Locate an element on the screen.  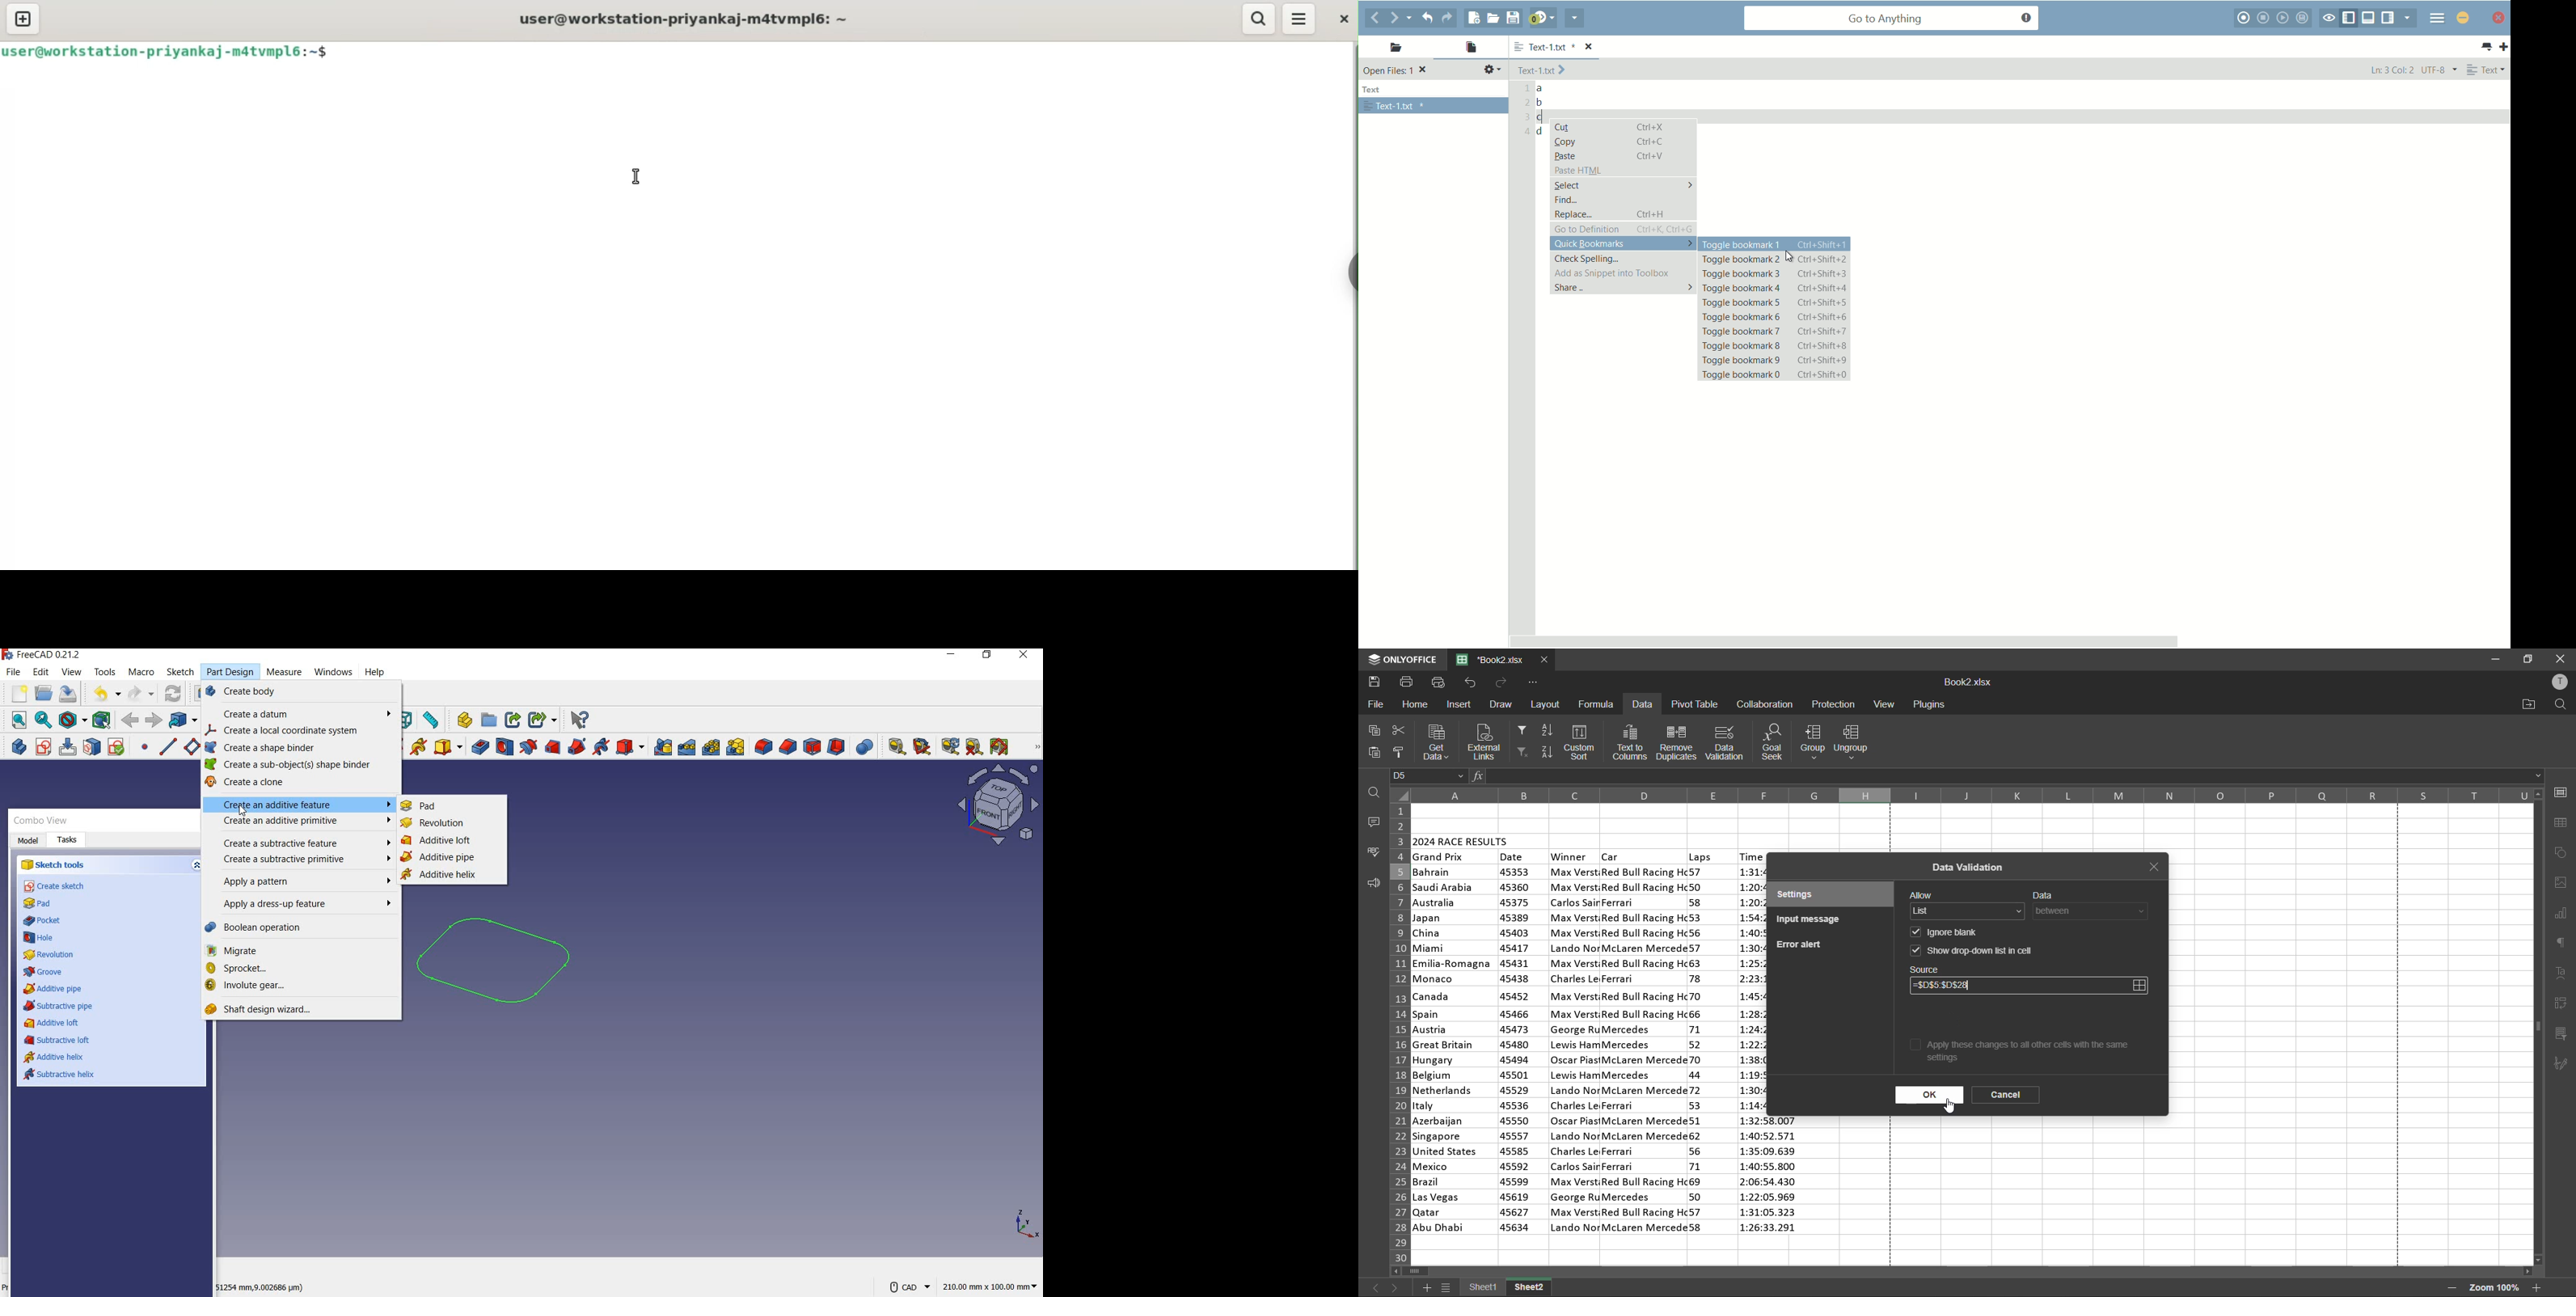
groove is located at coordinates (43, 970).